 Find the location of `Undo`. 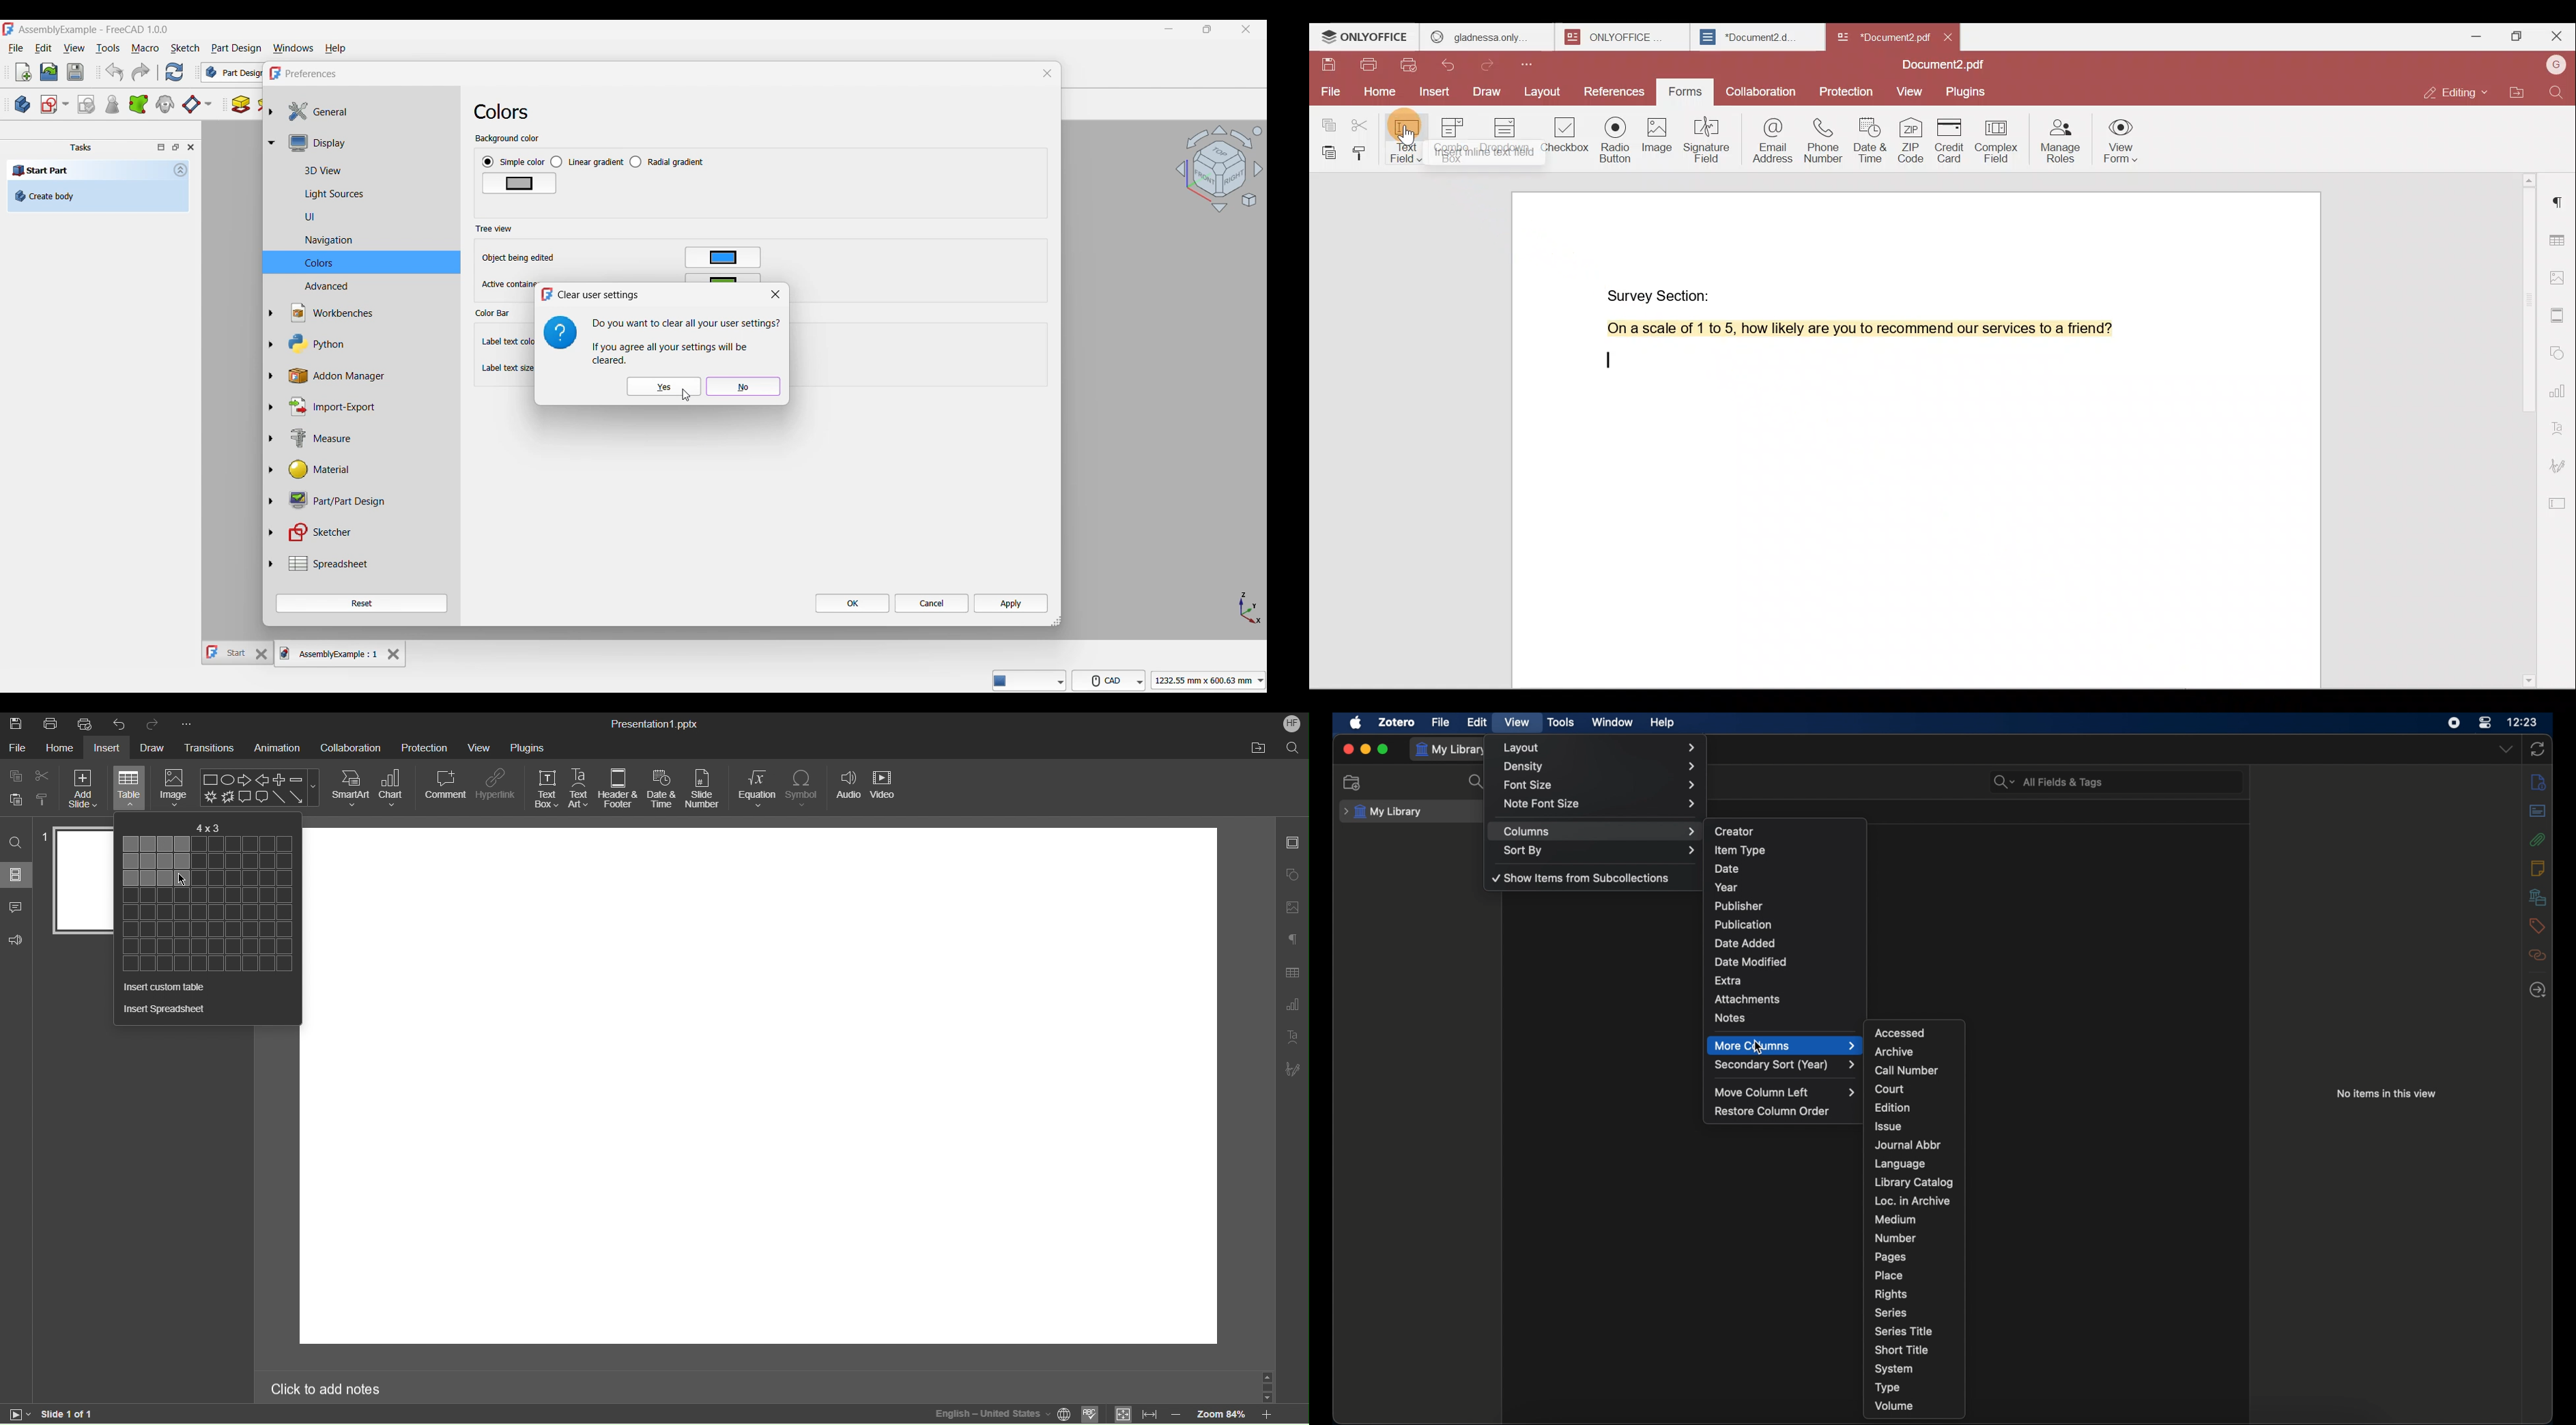

Undo is located at coordinates (123, 723).